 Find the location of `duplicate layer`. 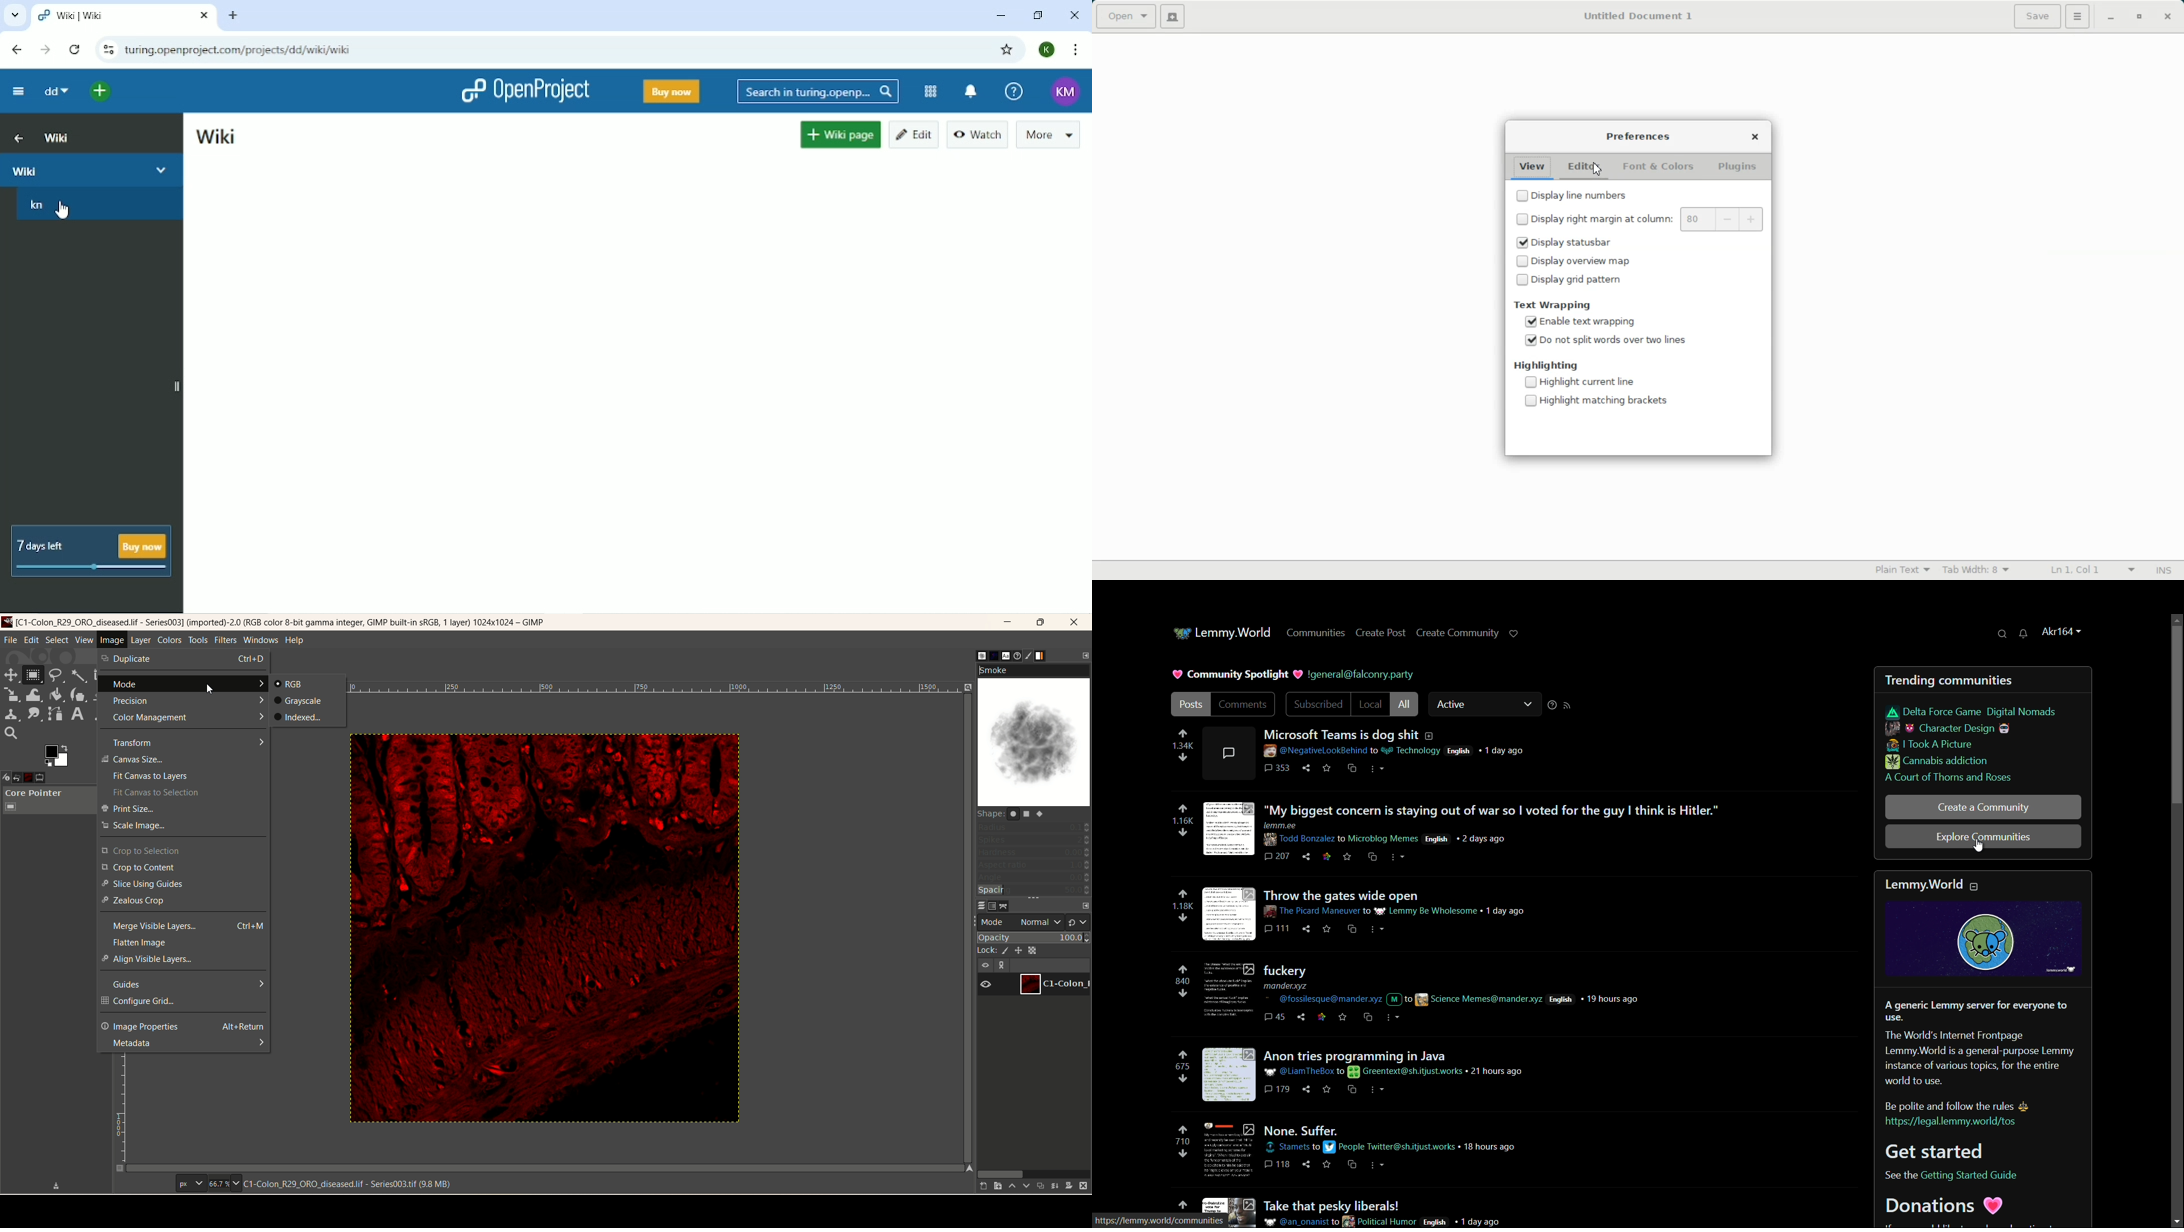

duplicate layer is located at coordinates (1040, 1188).